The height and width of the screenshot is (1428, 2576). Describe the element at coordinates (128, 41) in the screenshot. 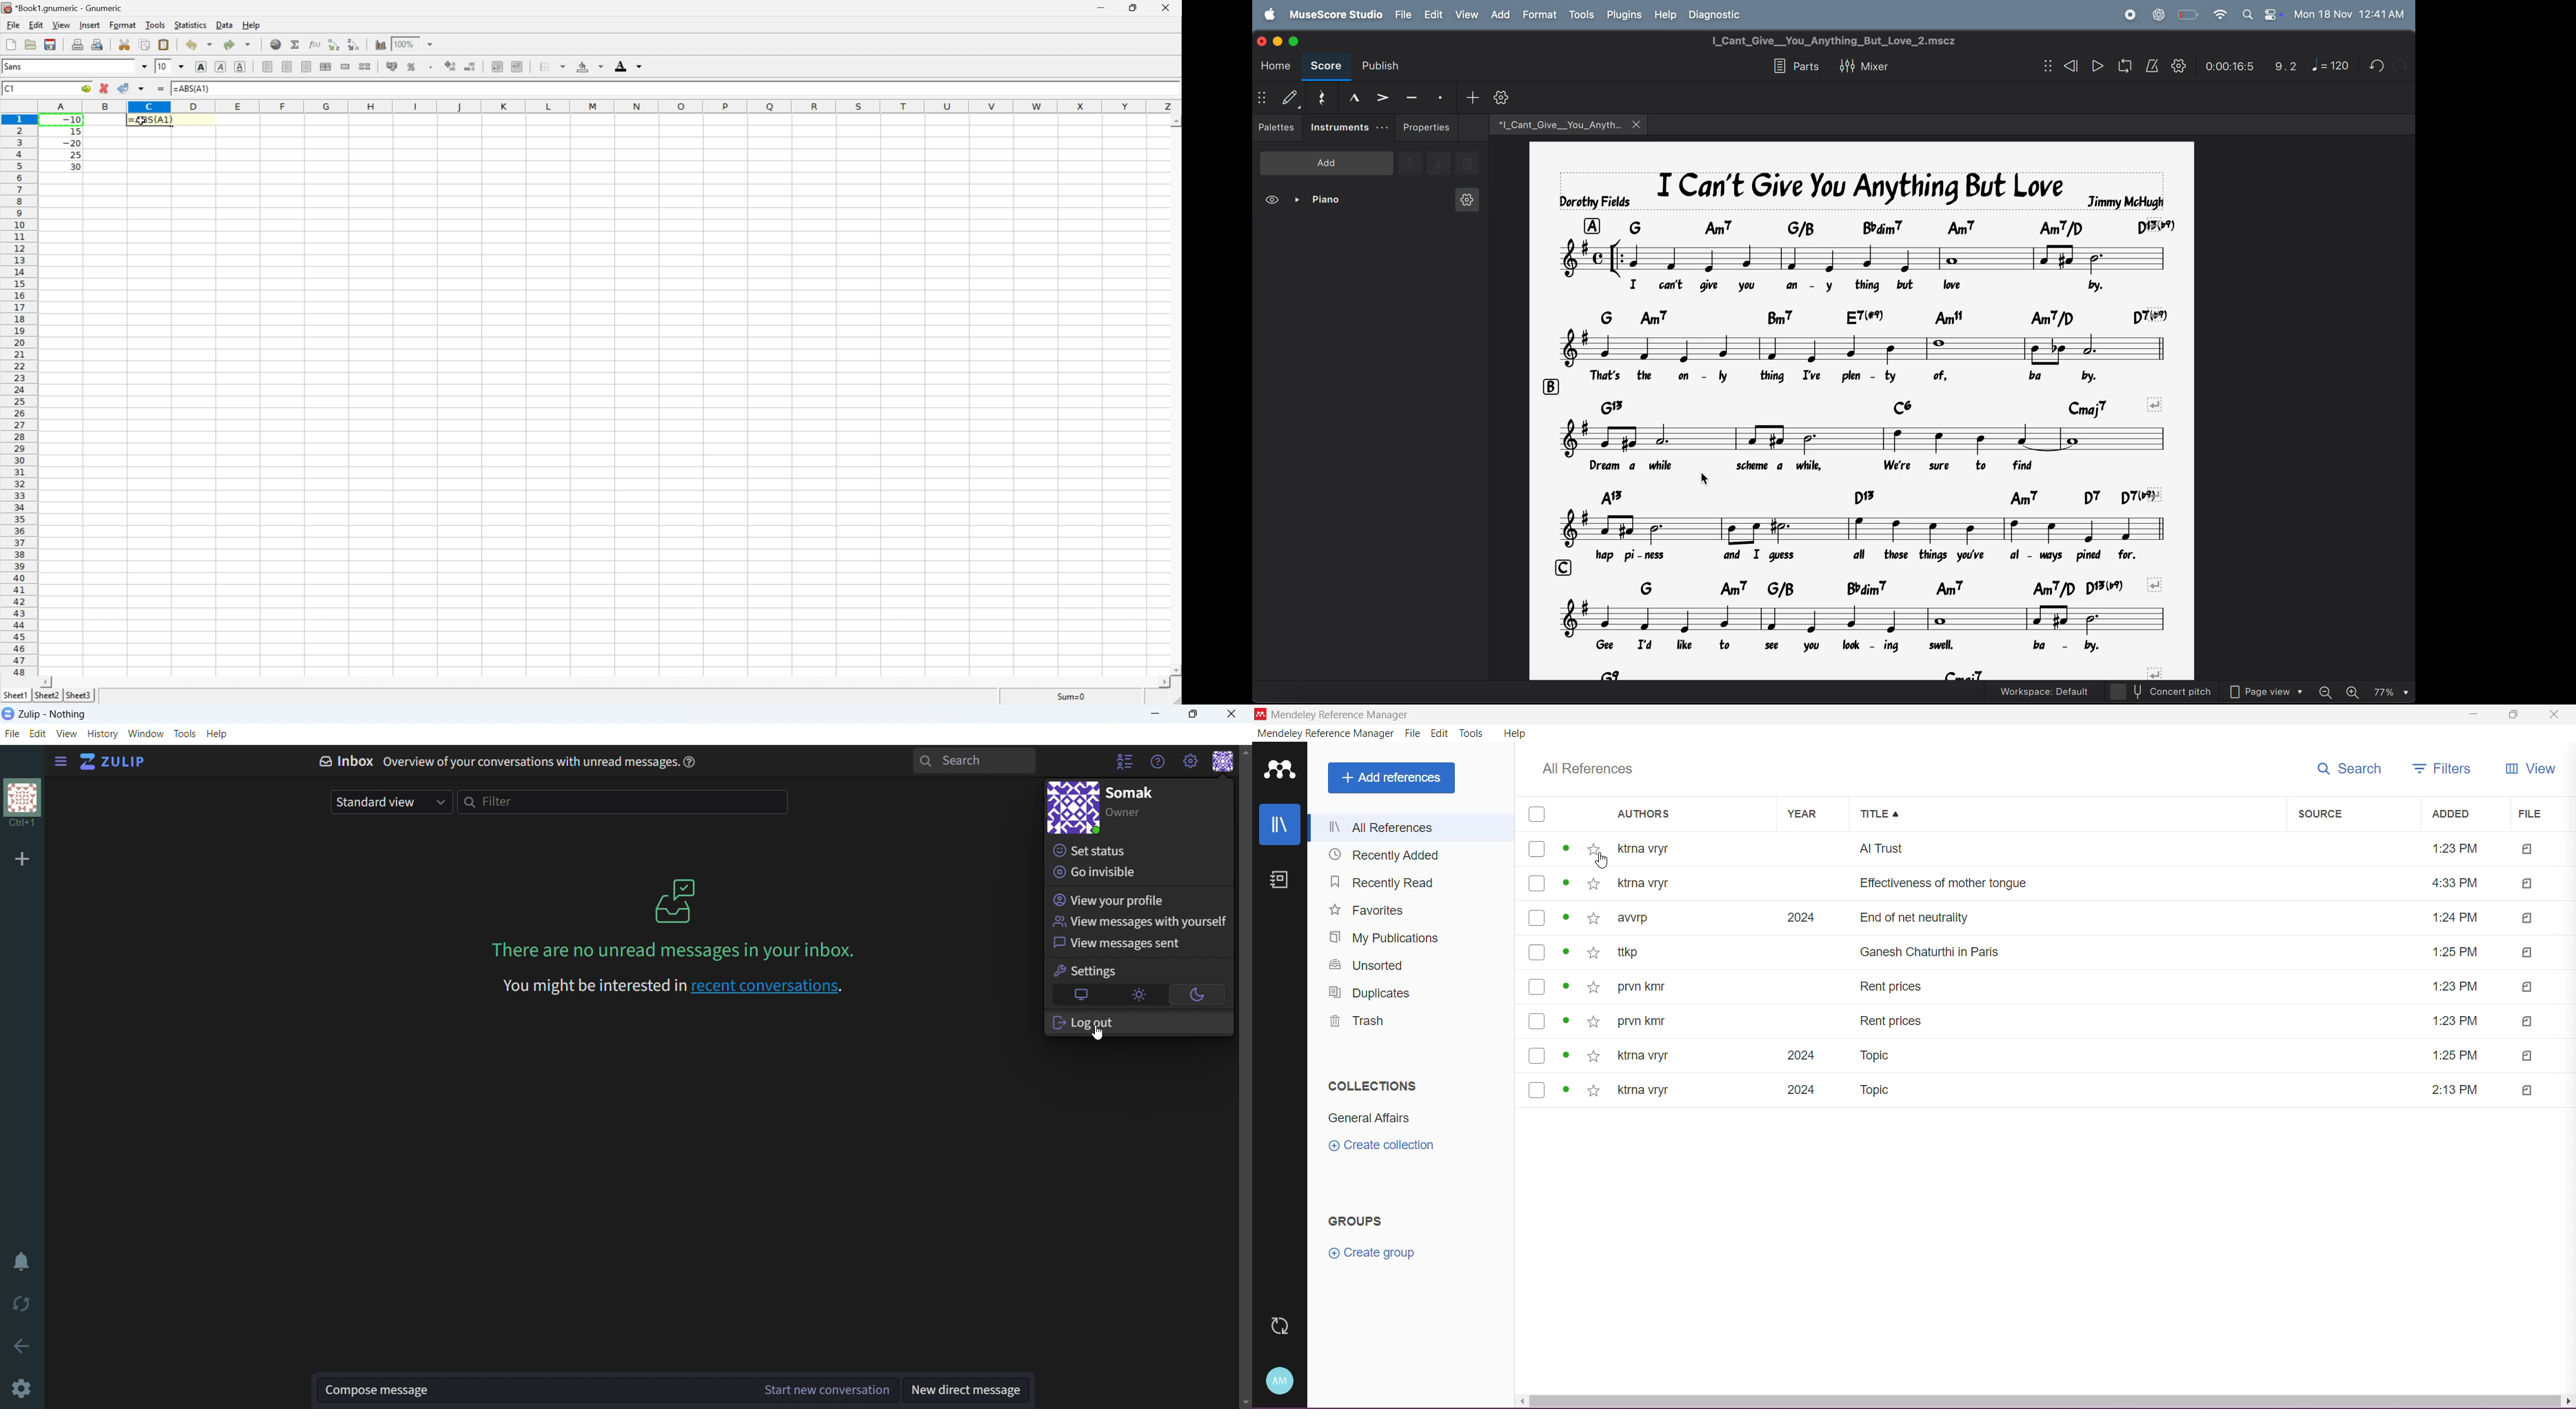

I see `Copy the selection` at that location.